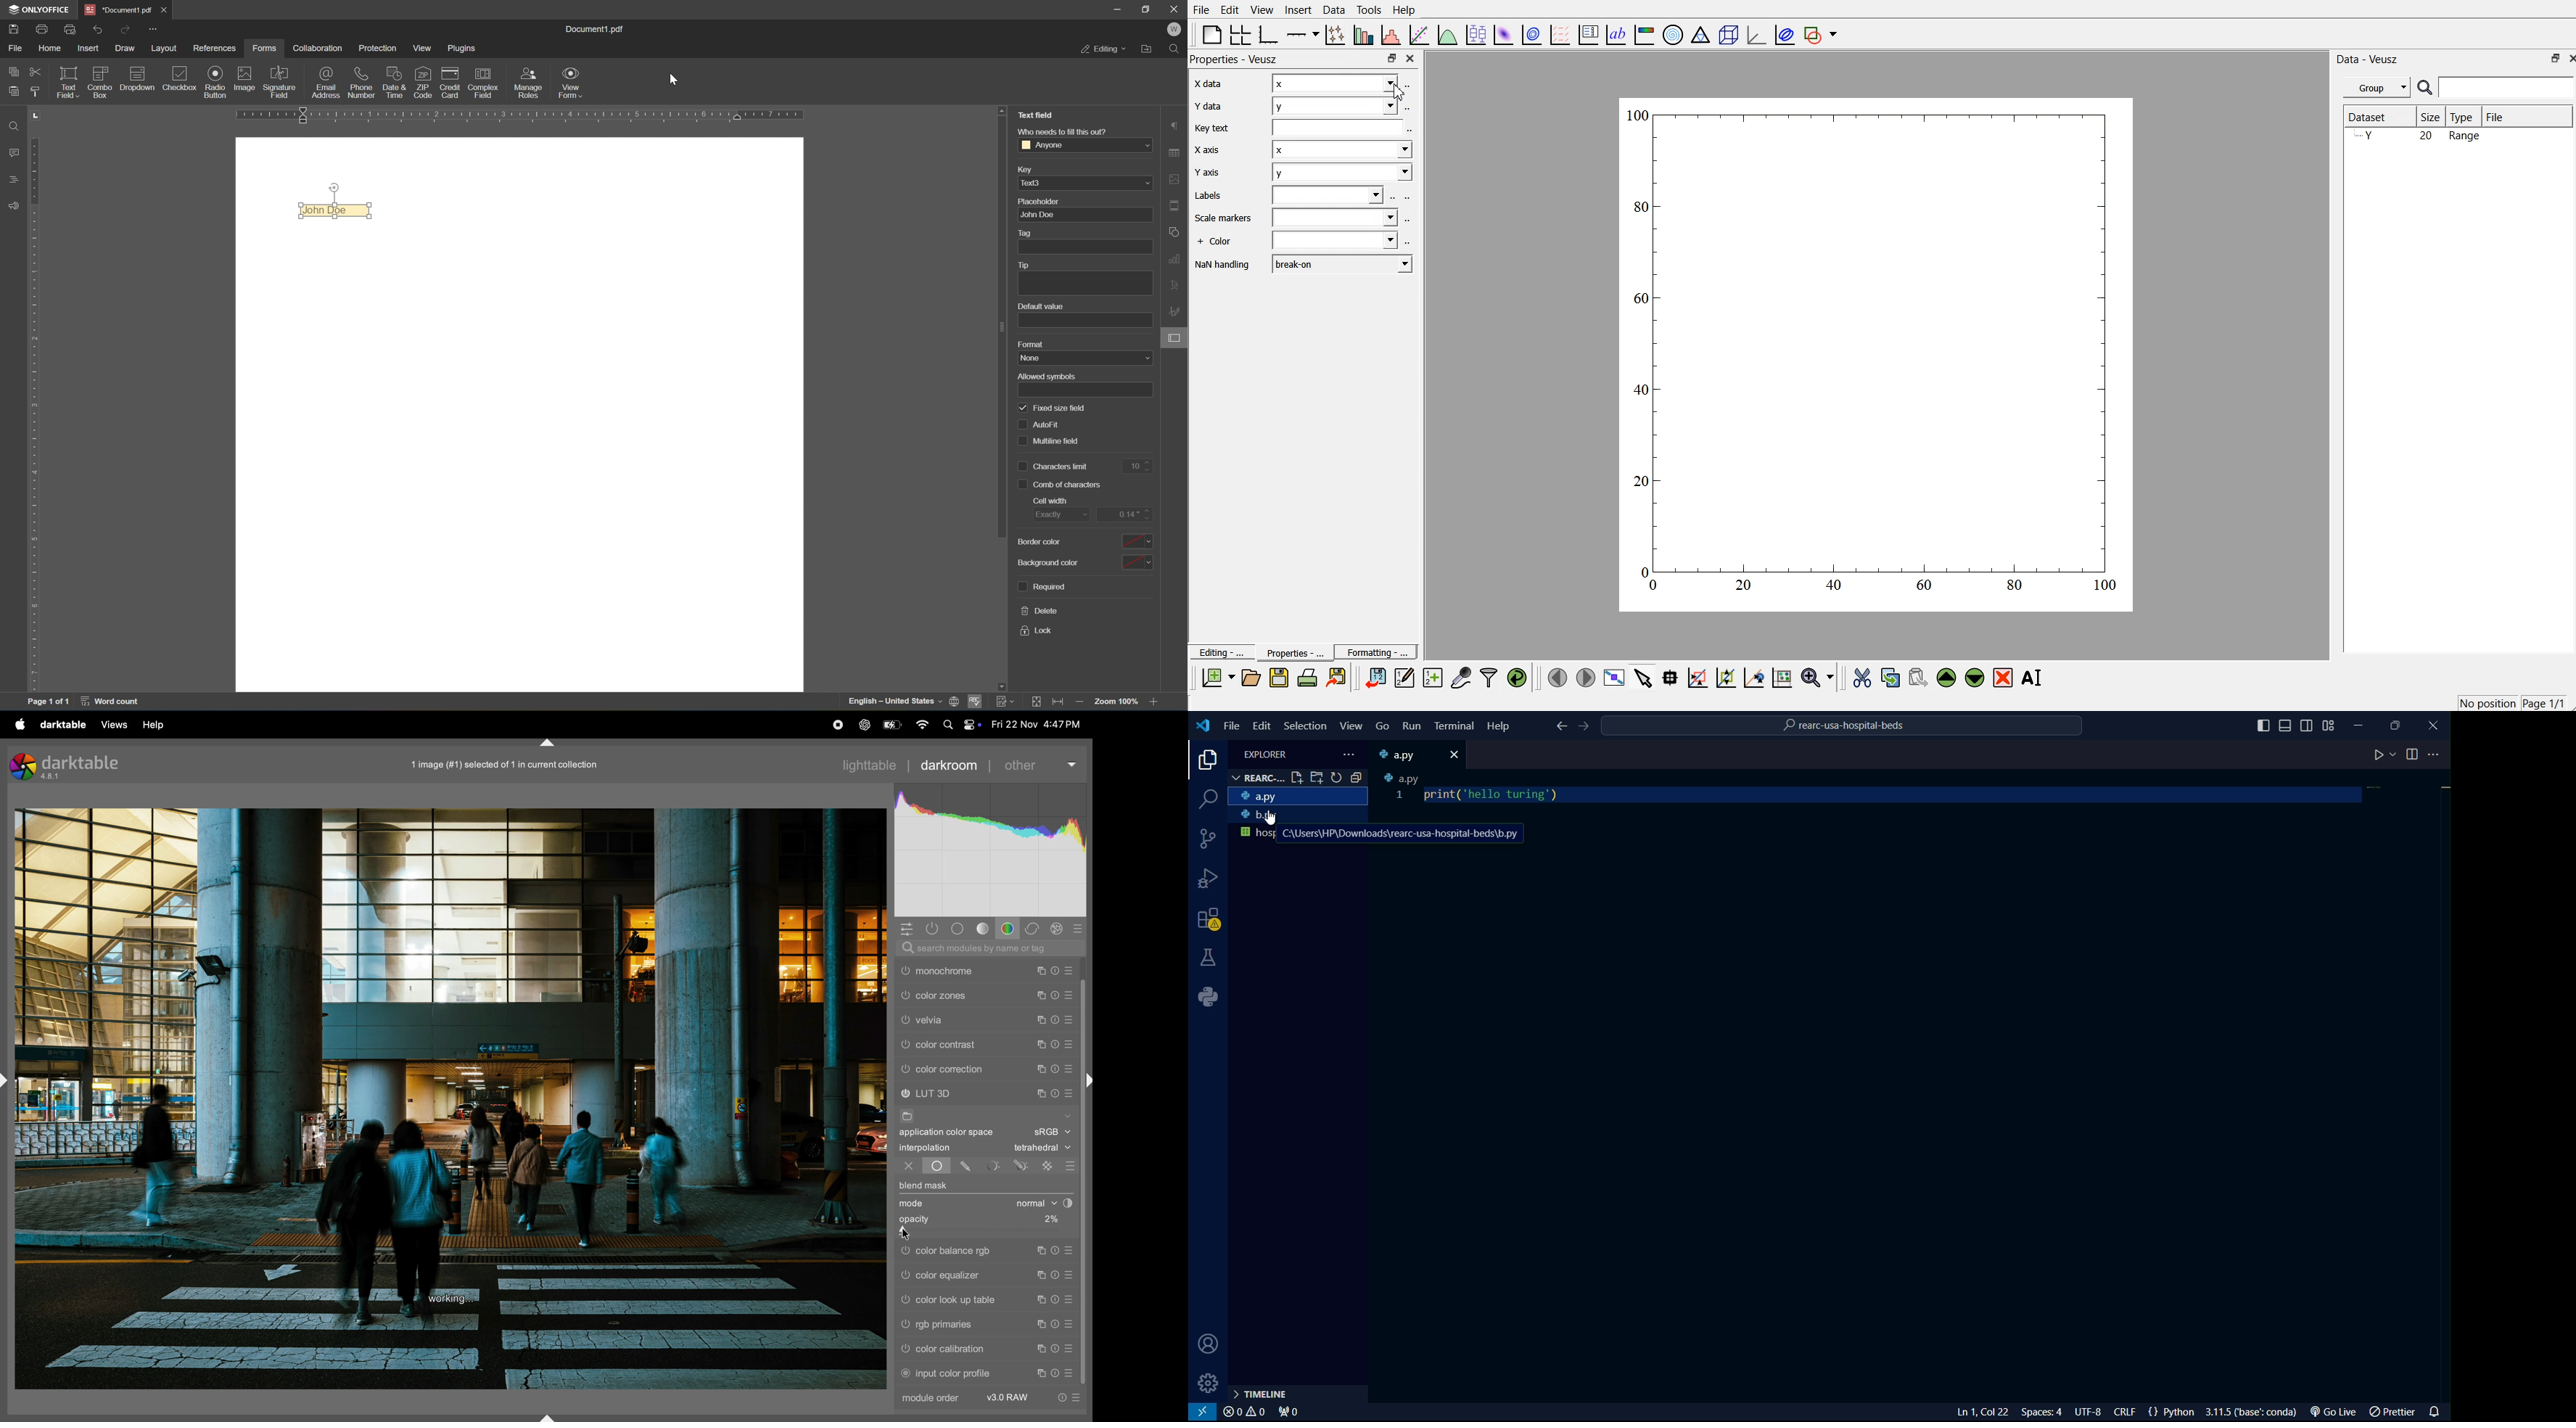 The height and width of the screenshot is (1428, 2576). Describe the element at coordinates (1039, 1090) in the screenshot. I see `multiple intance actions` at that location.